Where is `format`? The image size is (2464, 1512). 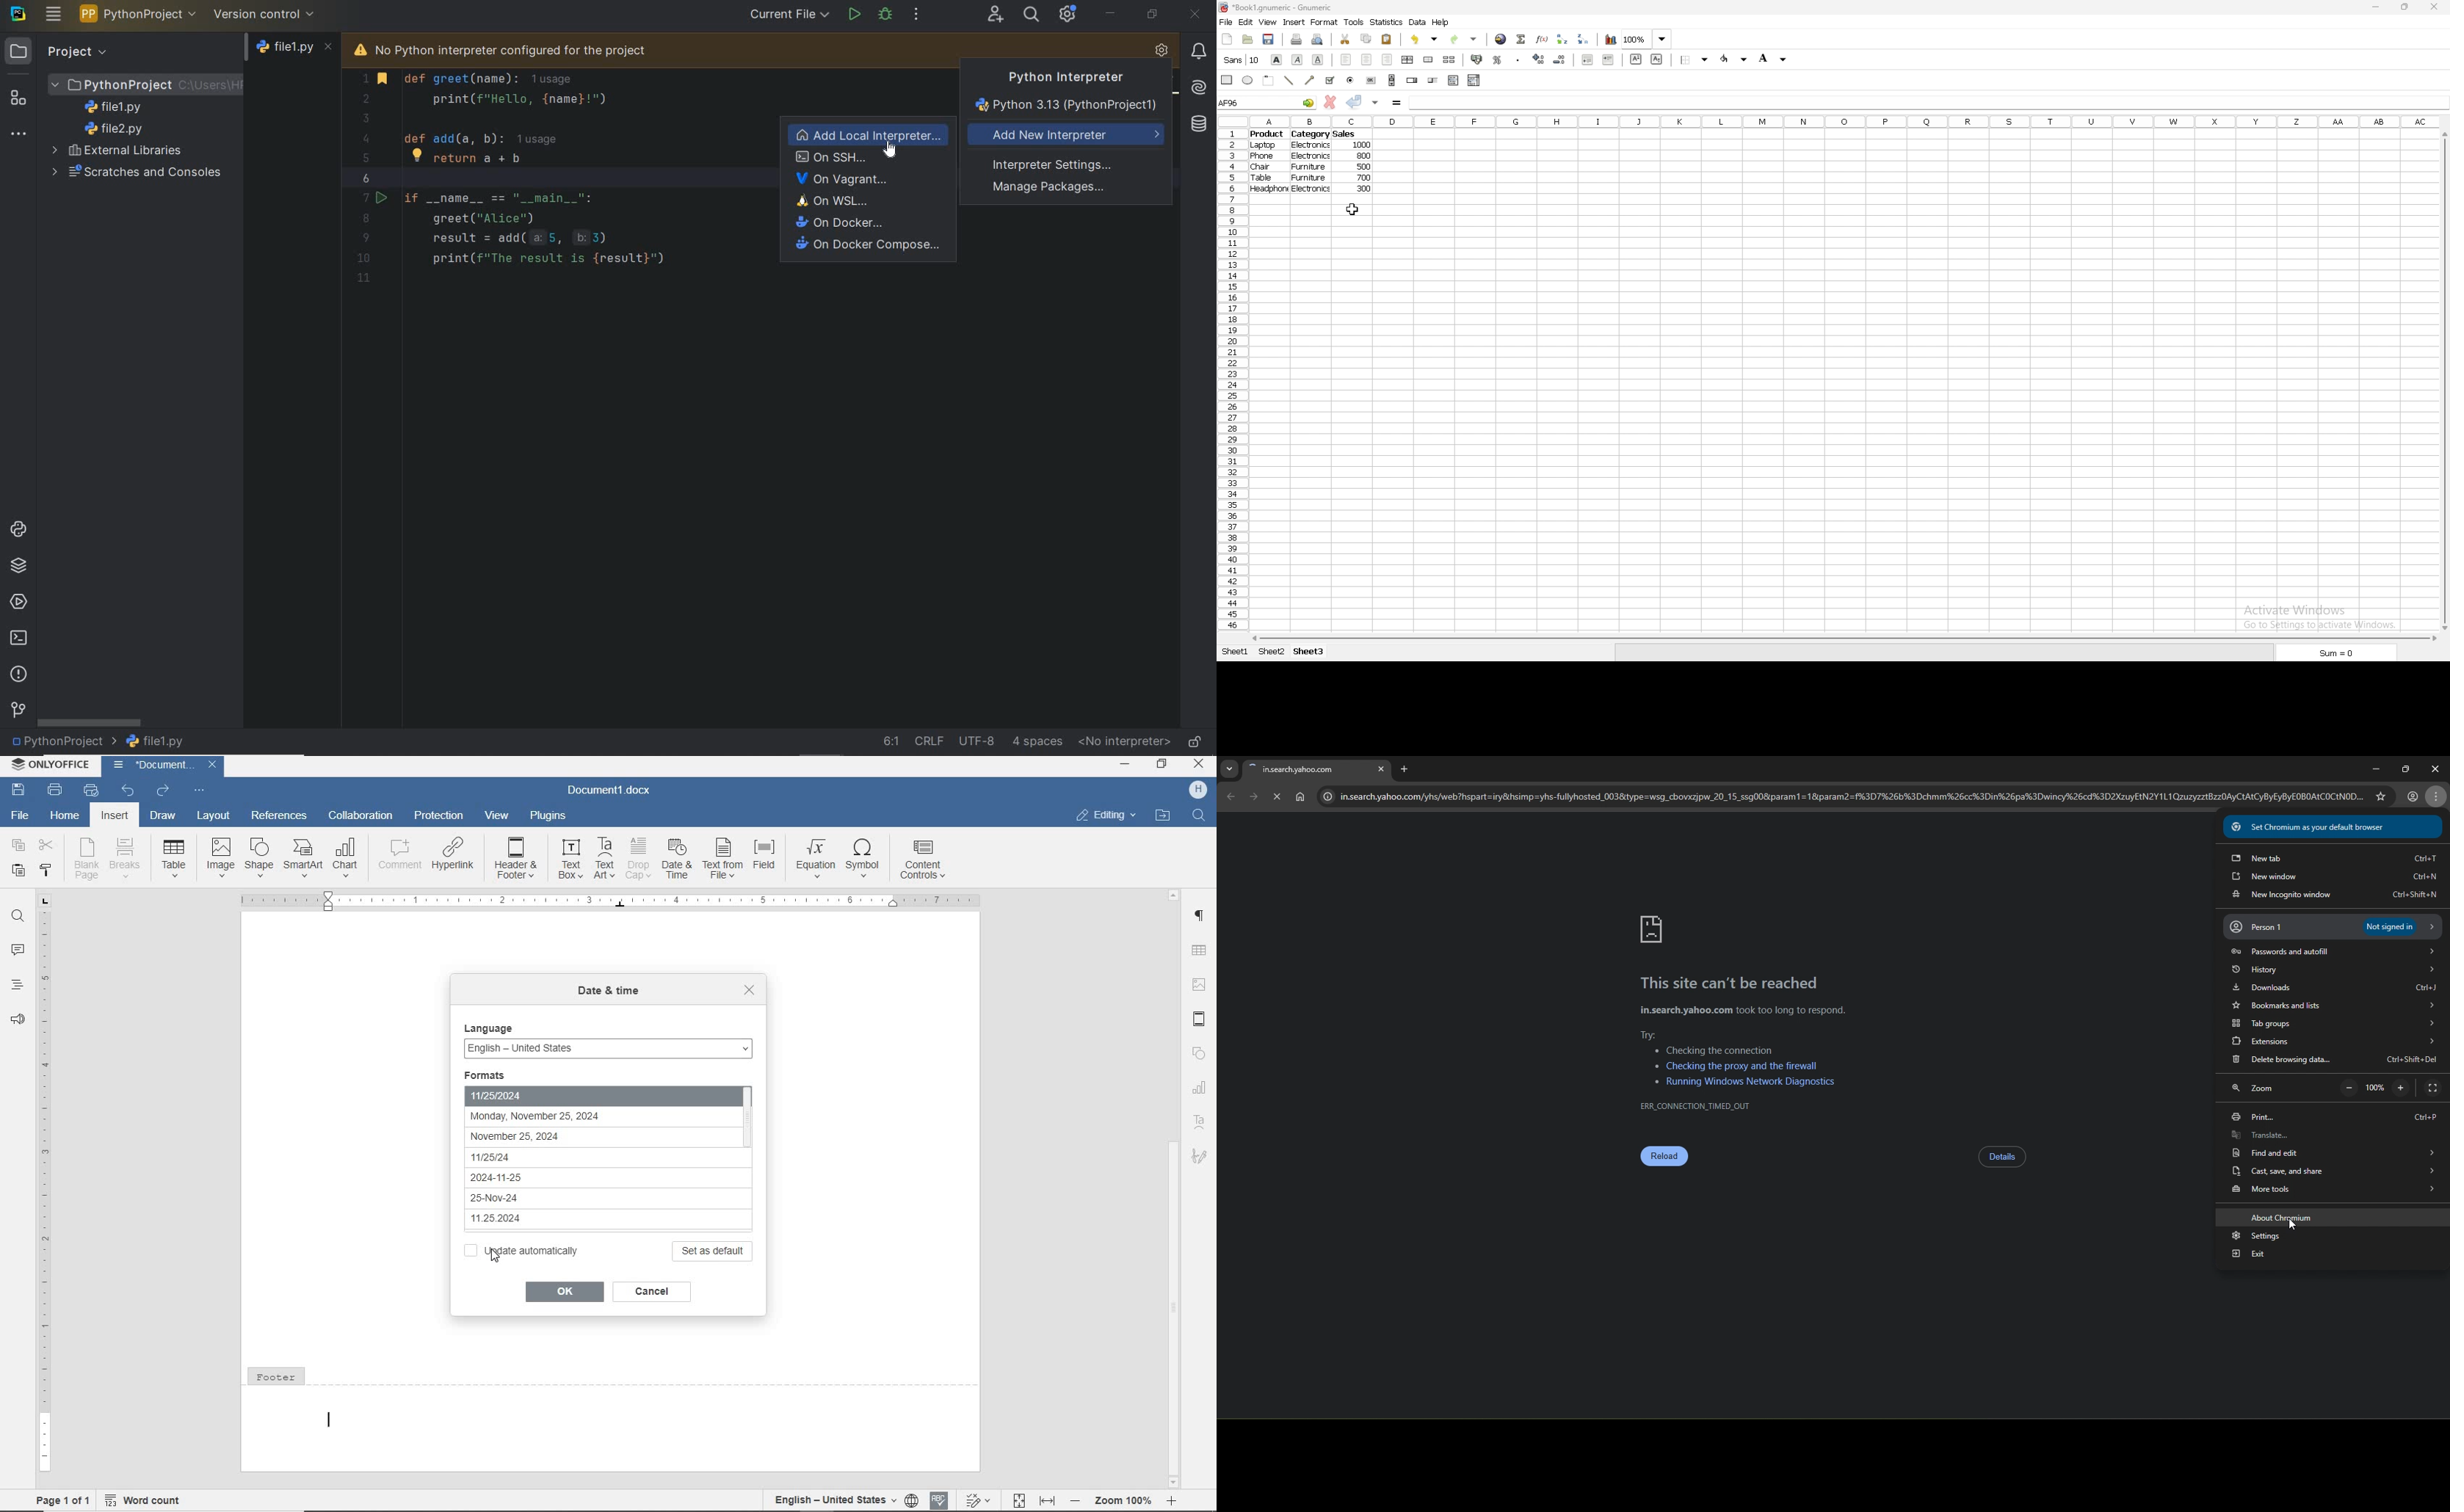 format is located at coordinates (1324, 22).